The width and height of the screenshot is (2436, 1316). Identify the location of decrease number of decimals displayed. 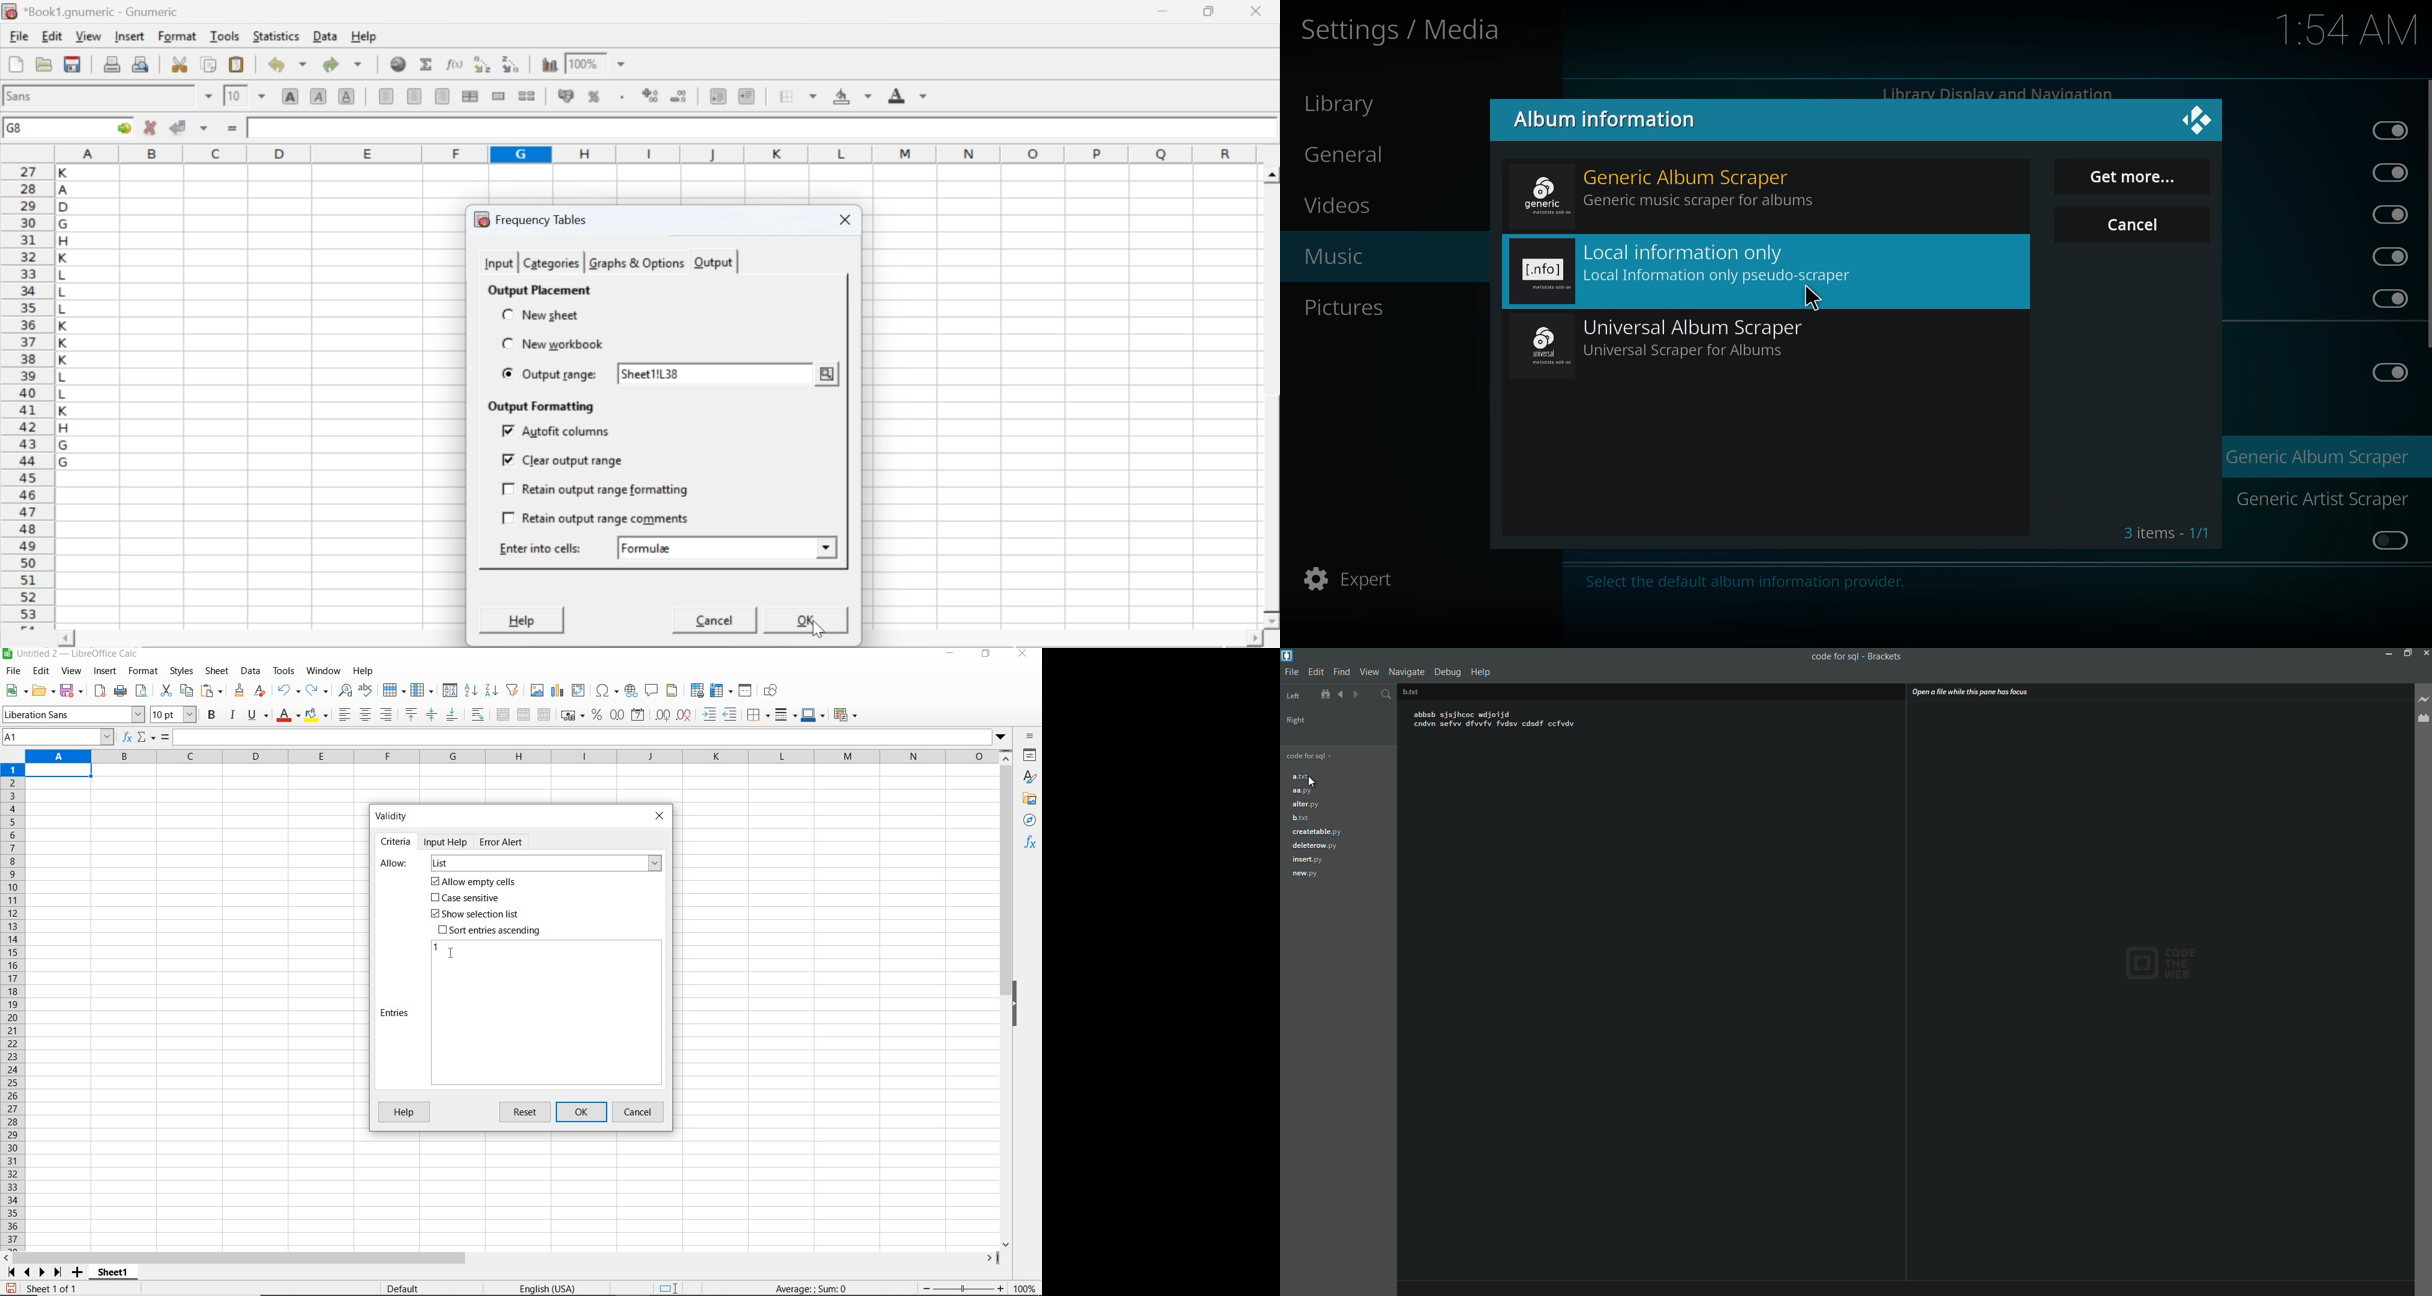
(650, 96).